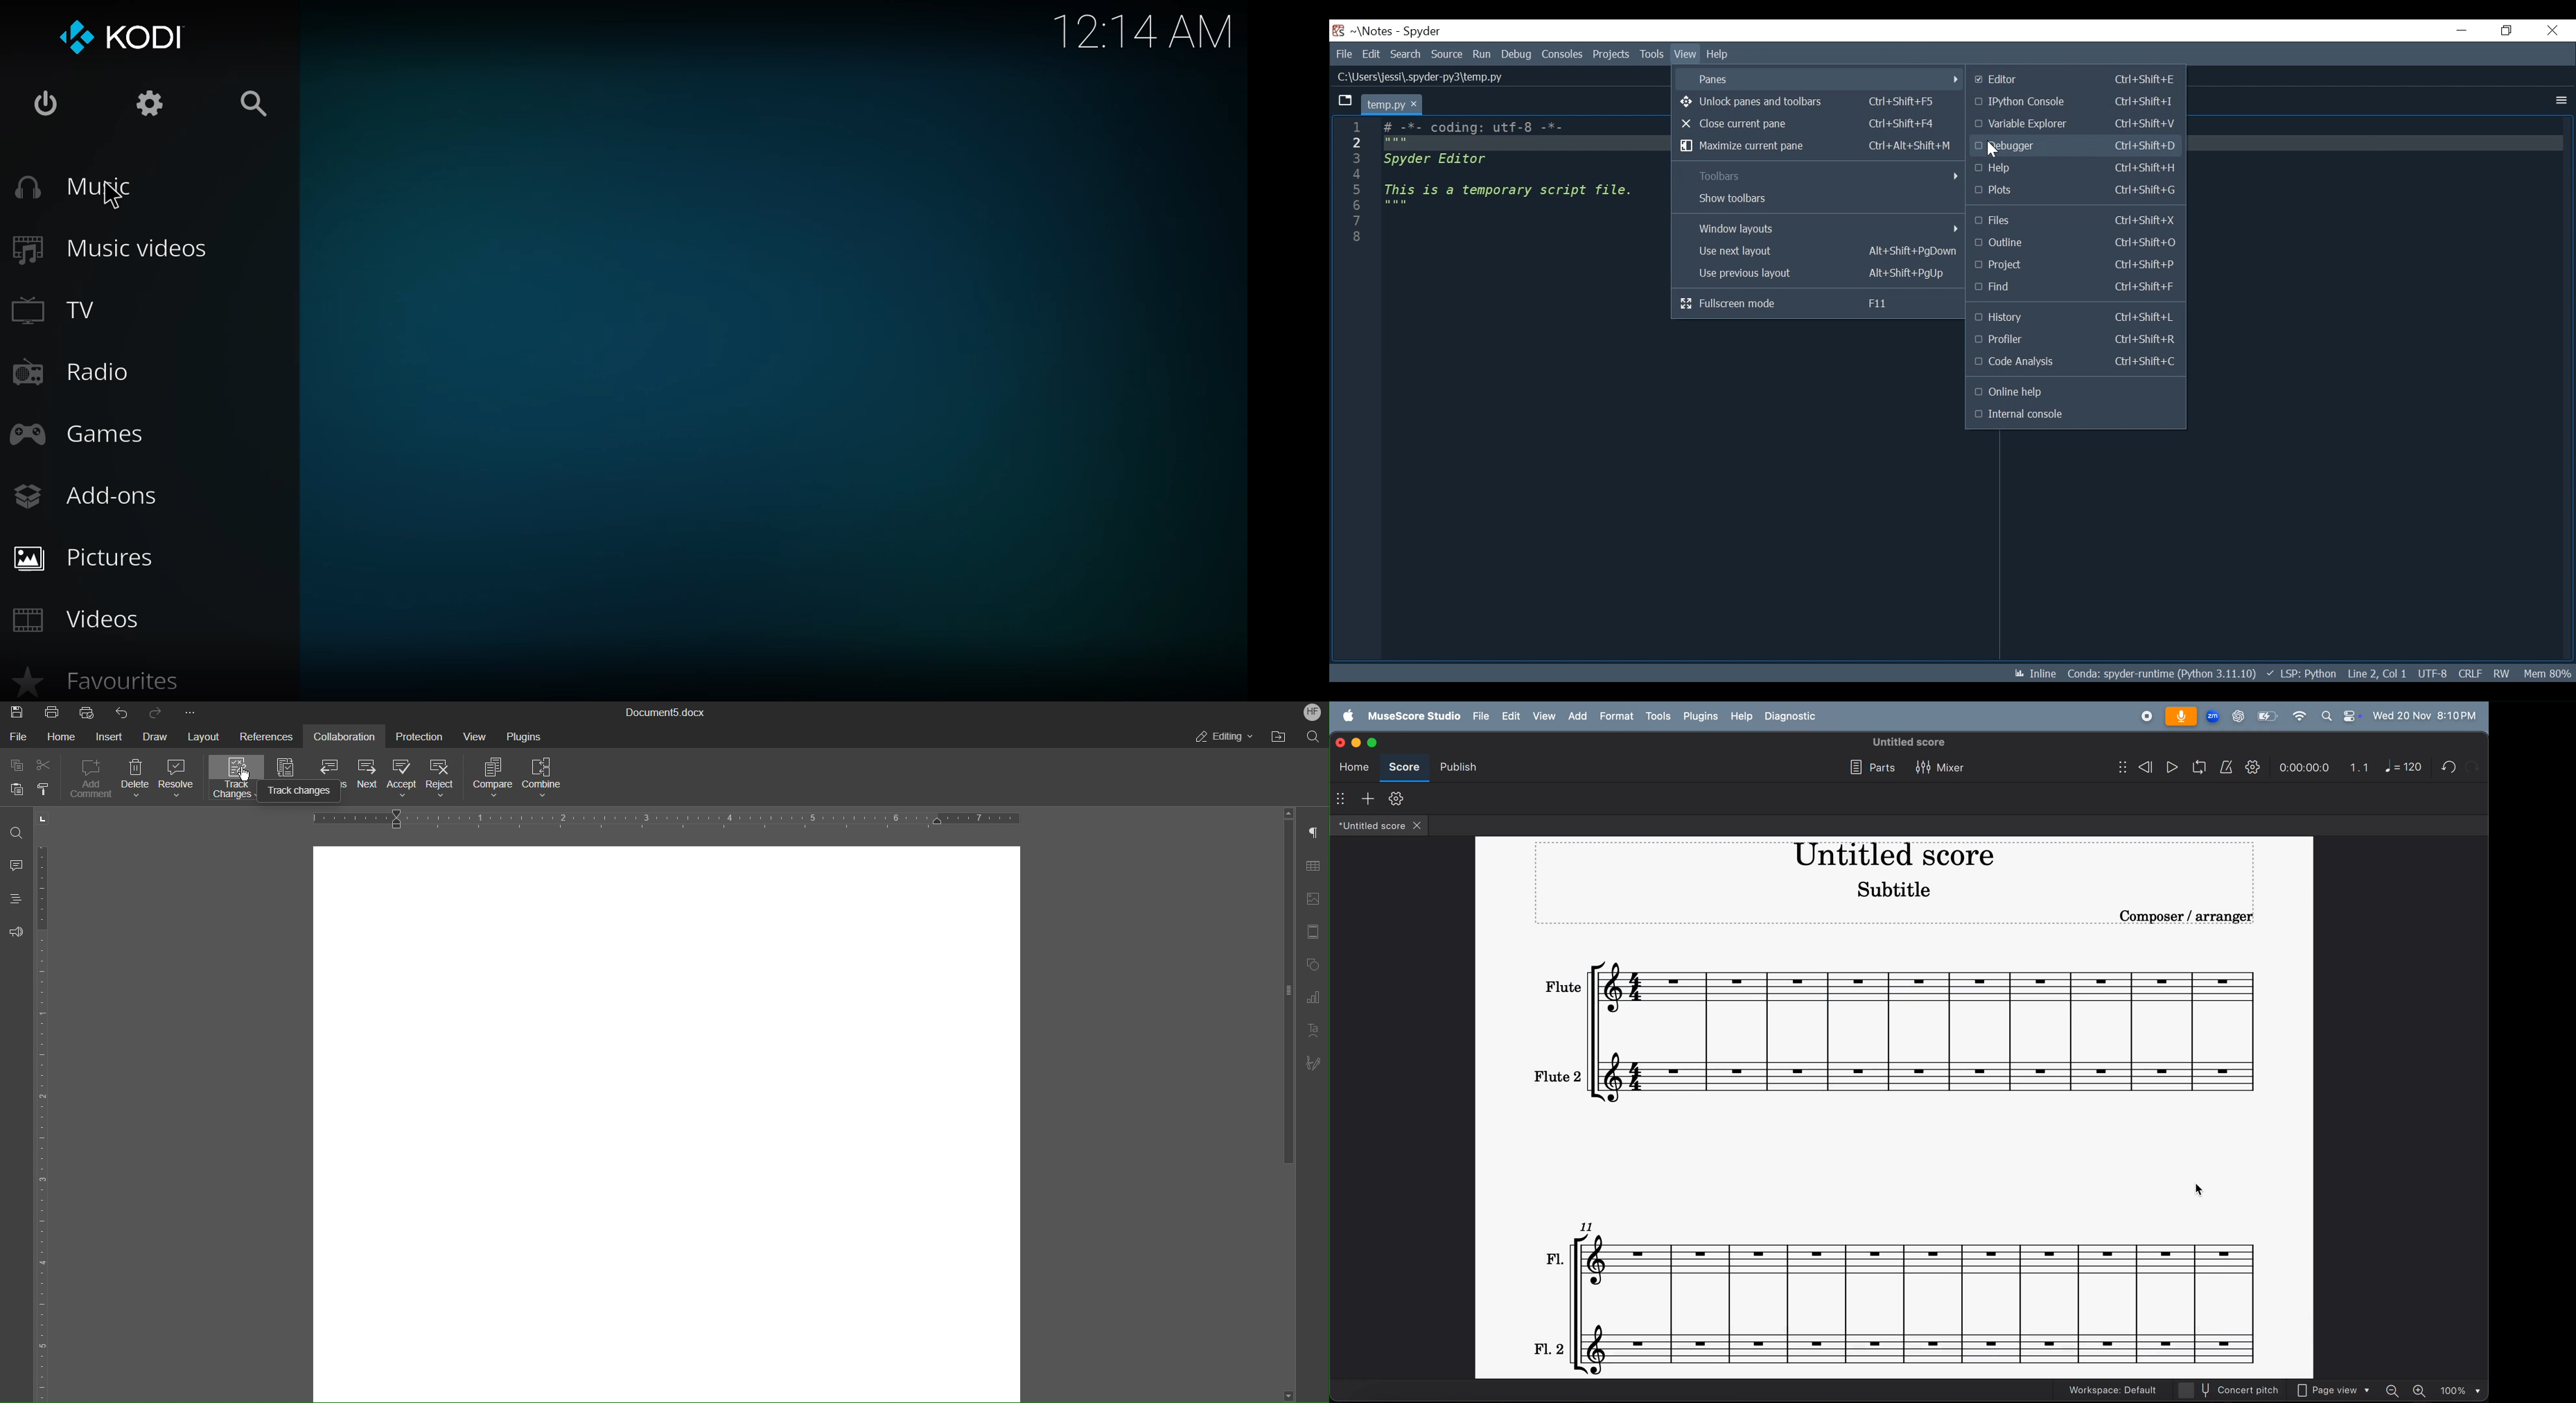  What do you see at coordinates (2154, 917) in the screenshot?
I see `compose/arranger` at bounding box center [2154, 917].